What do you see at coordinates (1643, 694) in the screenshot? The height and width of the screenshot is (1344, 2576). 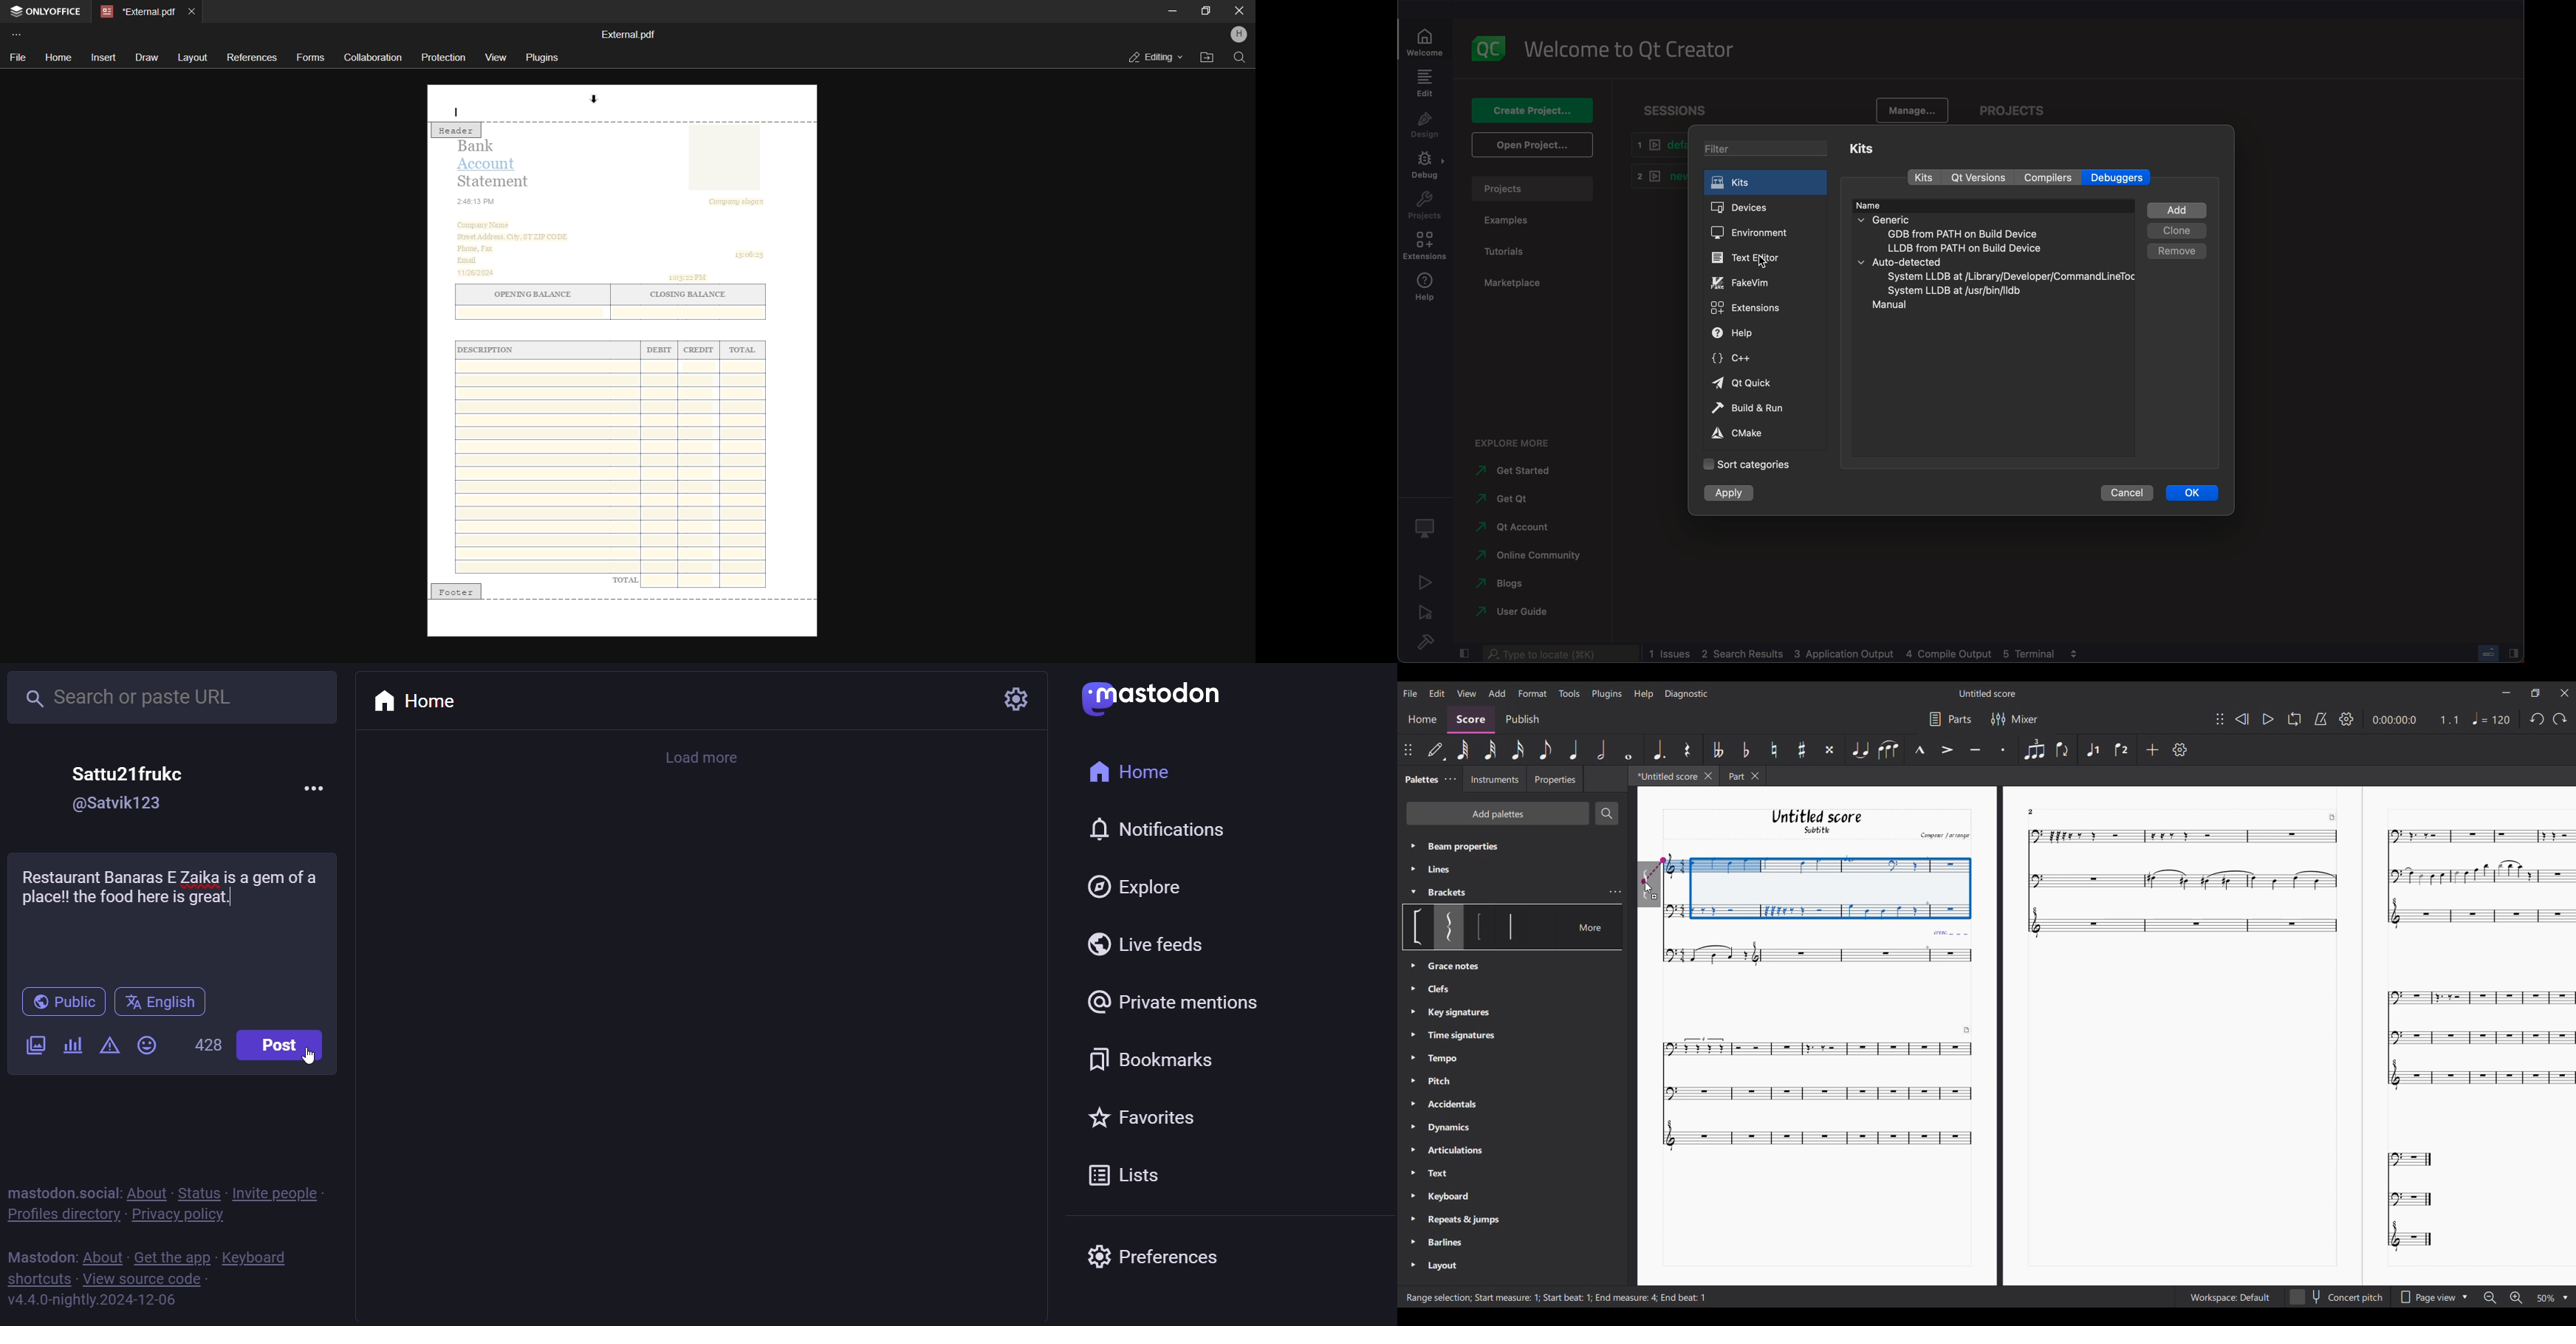 I see `Help` at bounding box center [1643, 694].